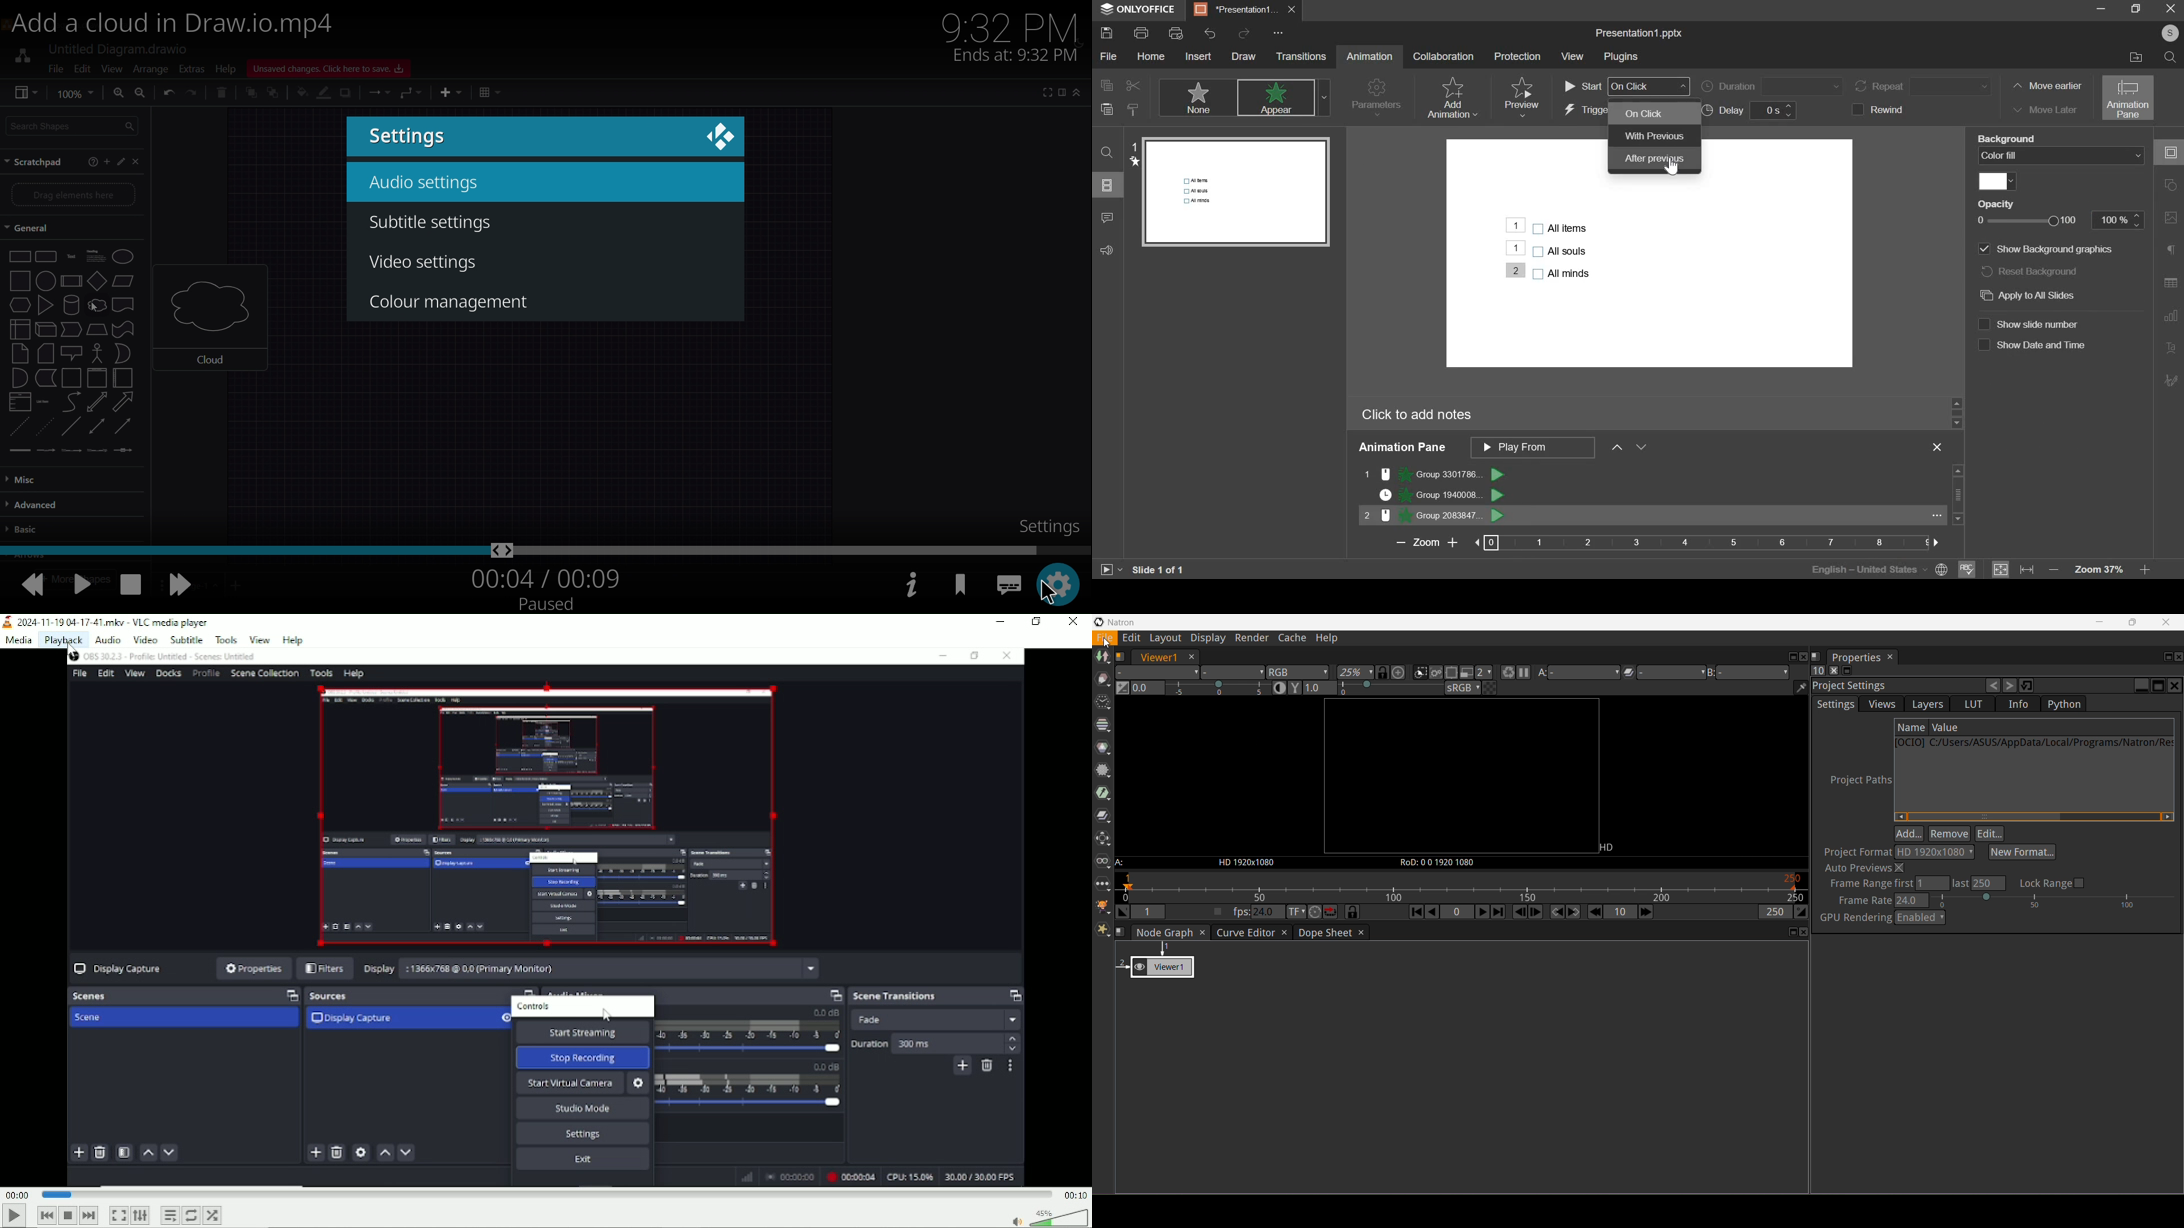 The height and width of the screenshot is (1232, 2184). Describe the element at coordinates (1755, 111) in the screenshot. I see `delay` at that location.